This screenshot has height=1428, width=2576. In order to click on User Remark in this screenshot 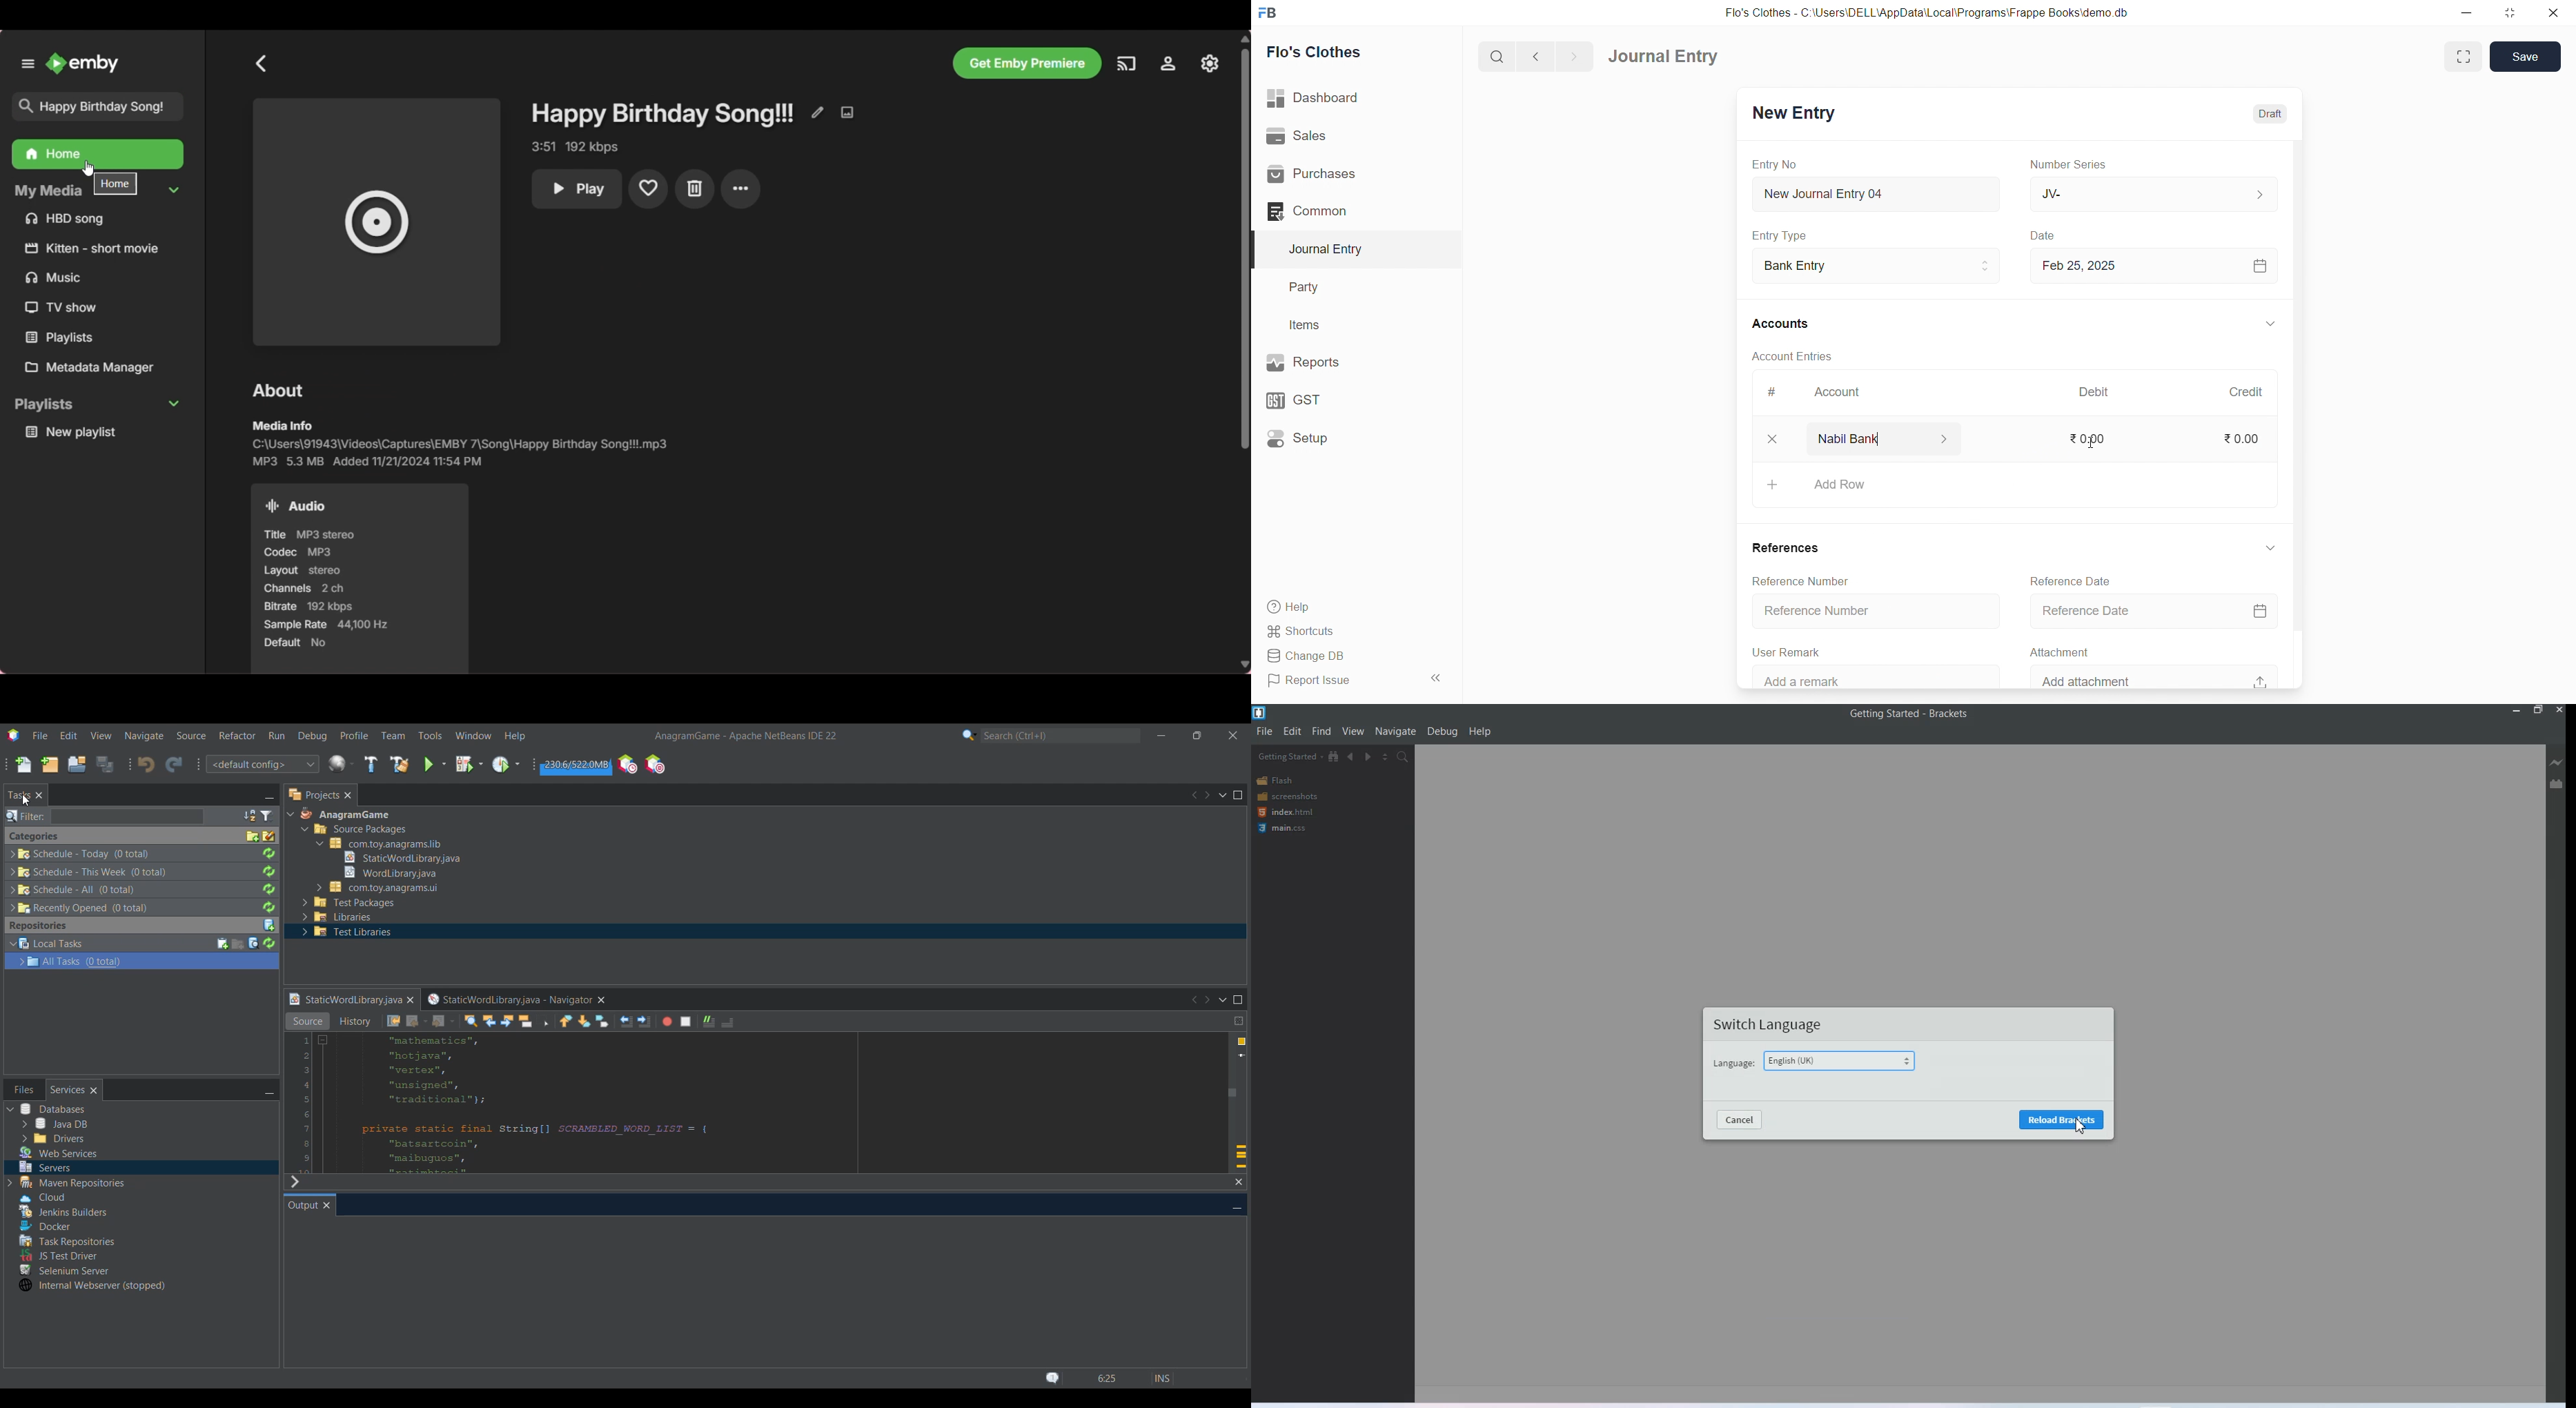, I will do `click(1782, 650)`.